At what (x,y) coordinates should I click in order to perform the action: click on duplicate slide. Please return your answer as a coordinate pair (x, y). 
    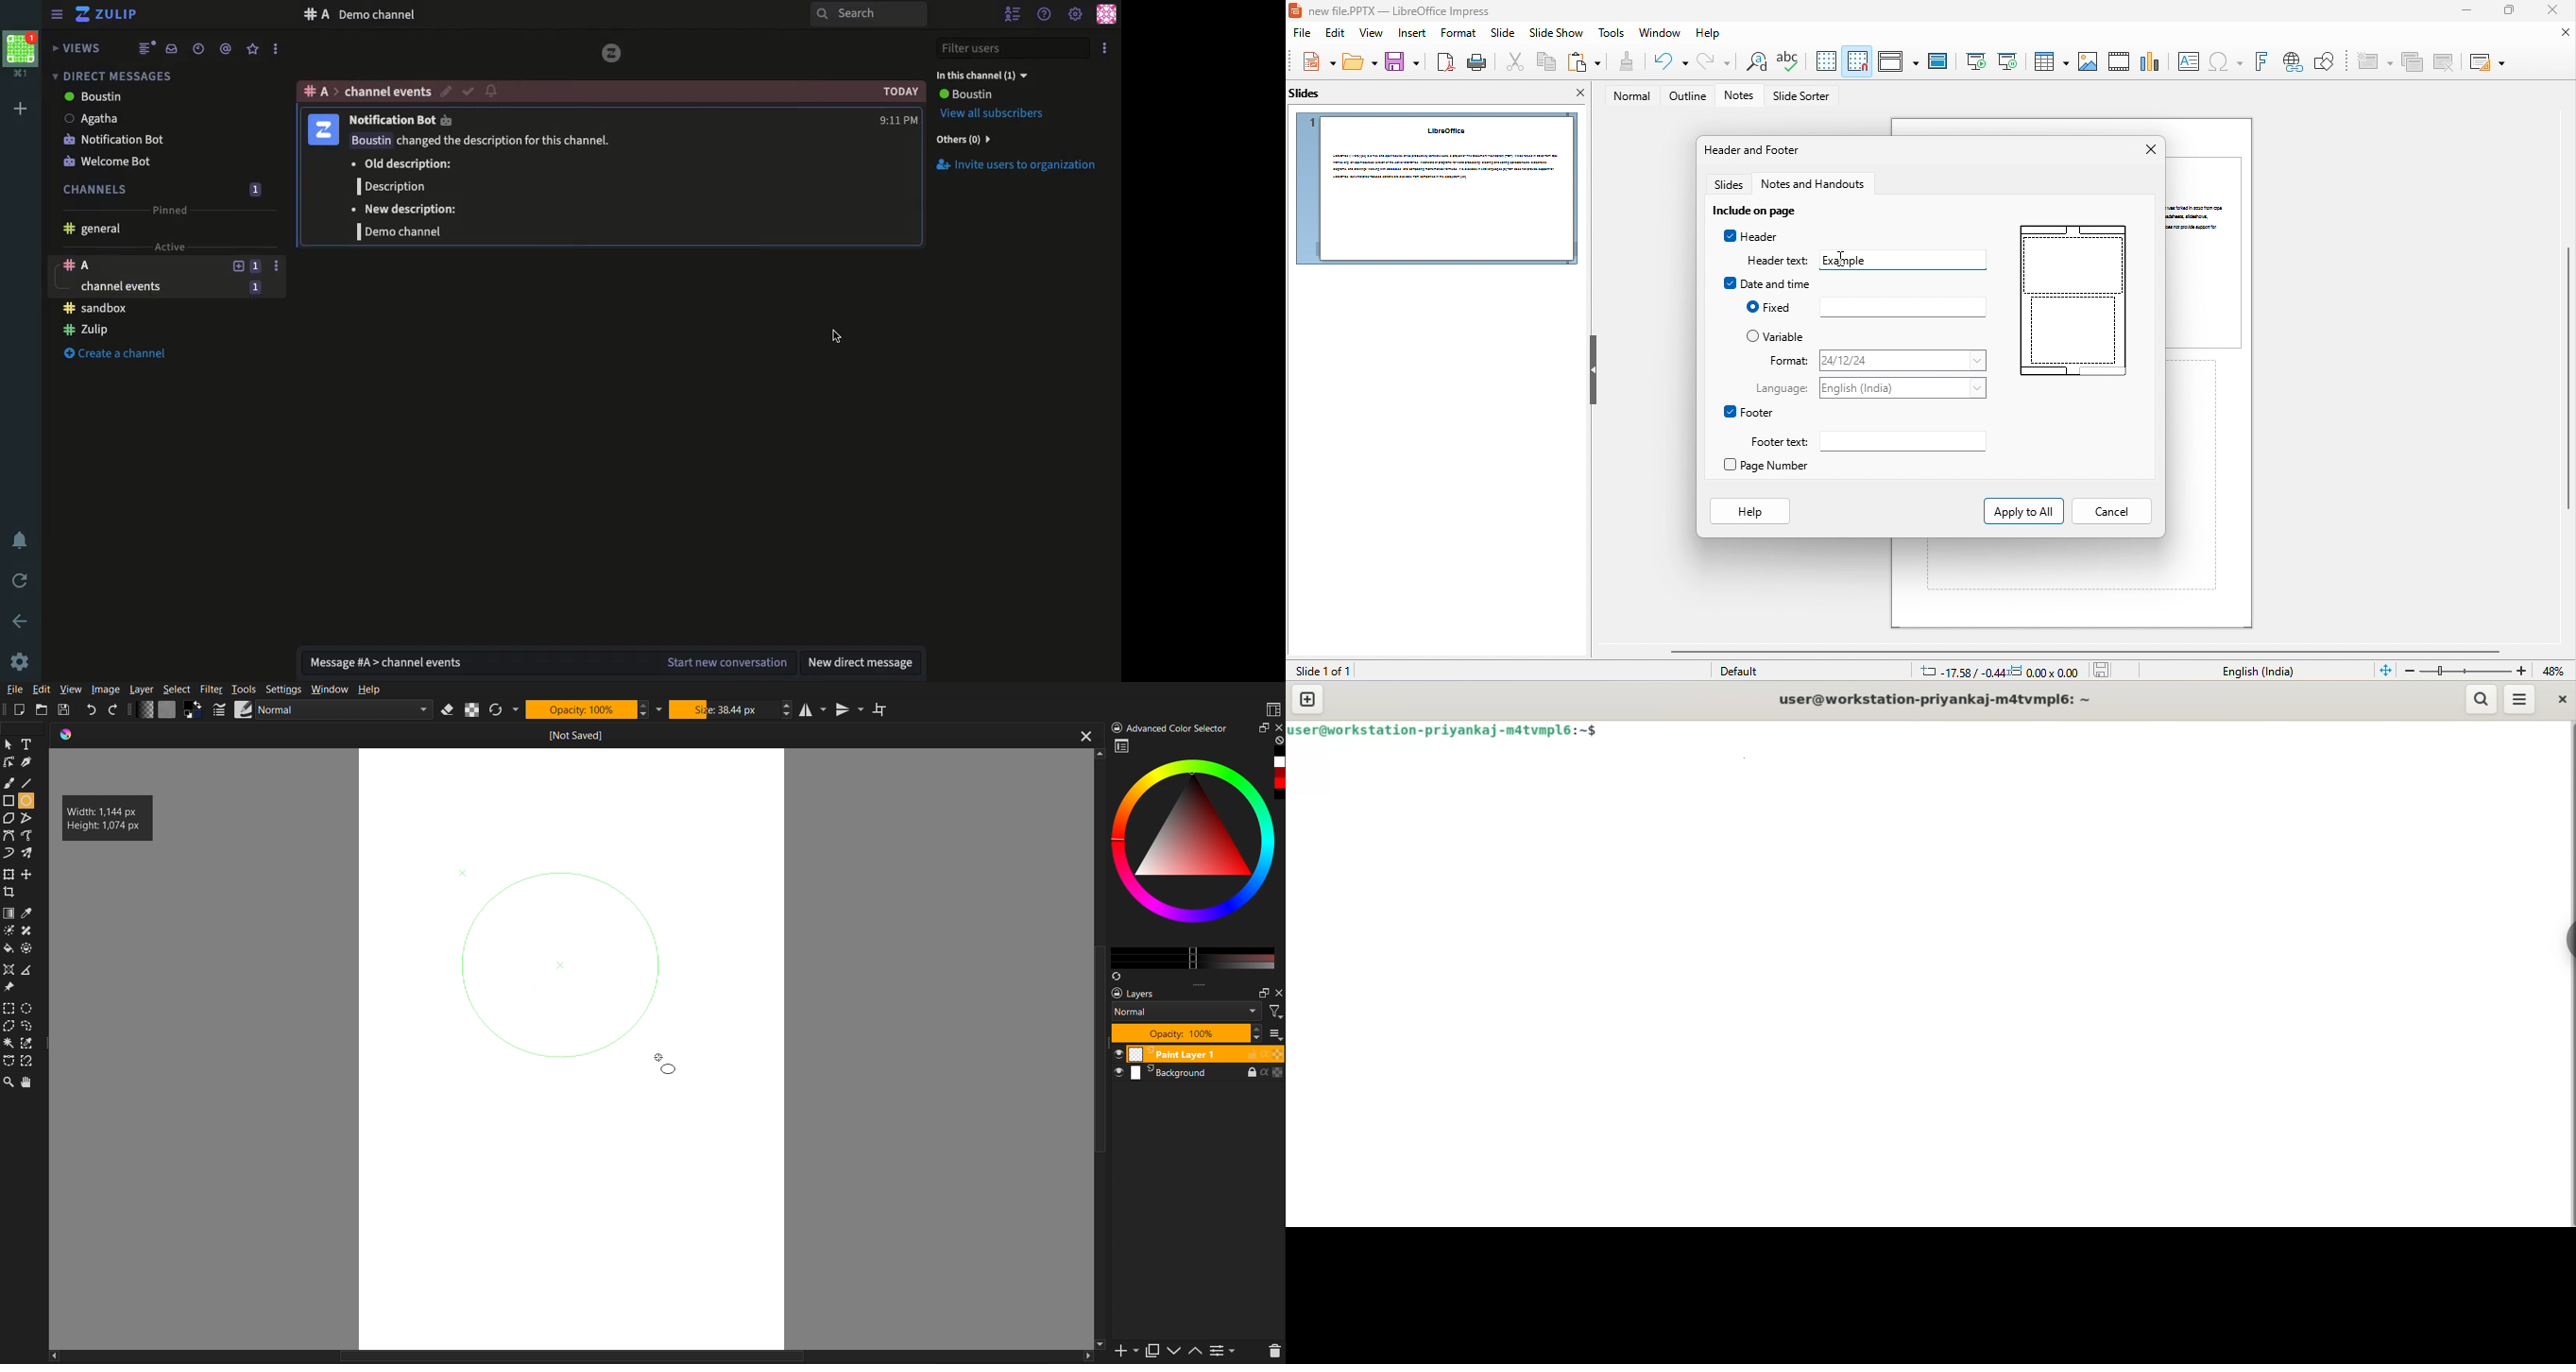
    Looking at the image, I should click on (2413, 63).